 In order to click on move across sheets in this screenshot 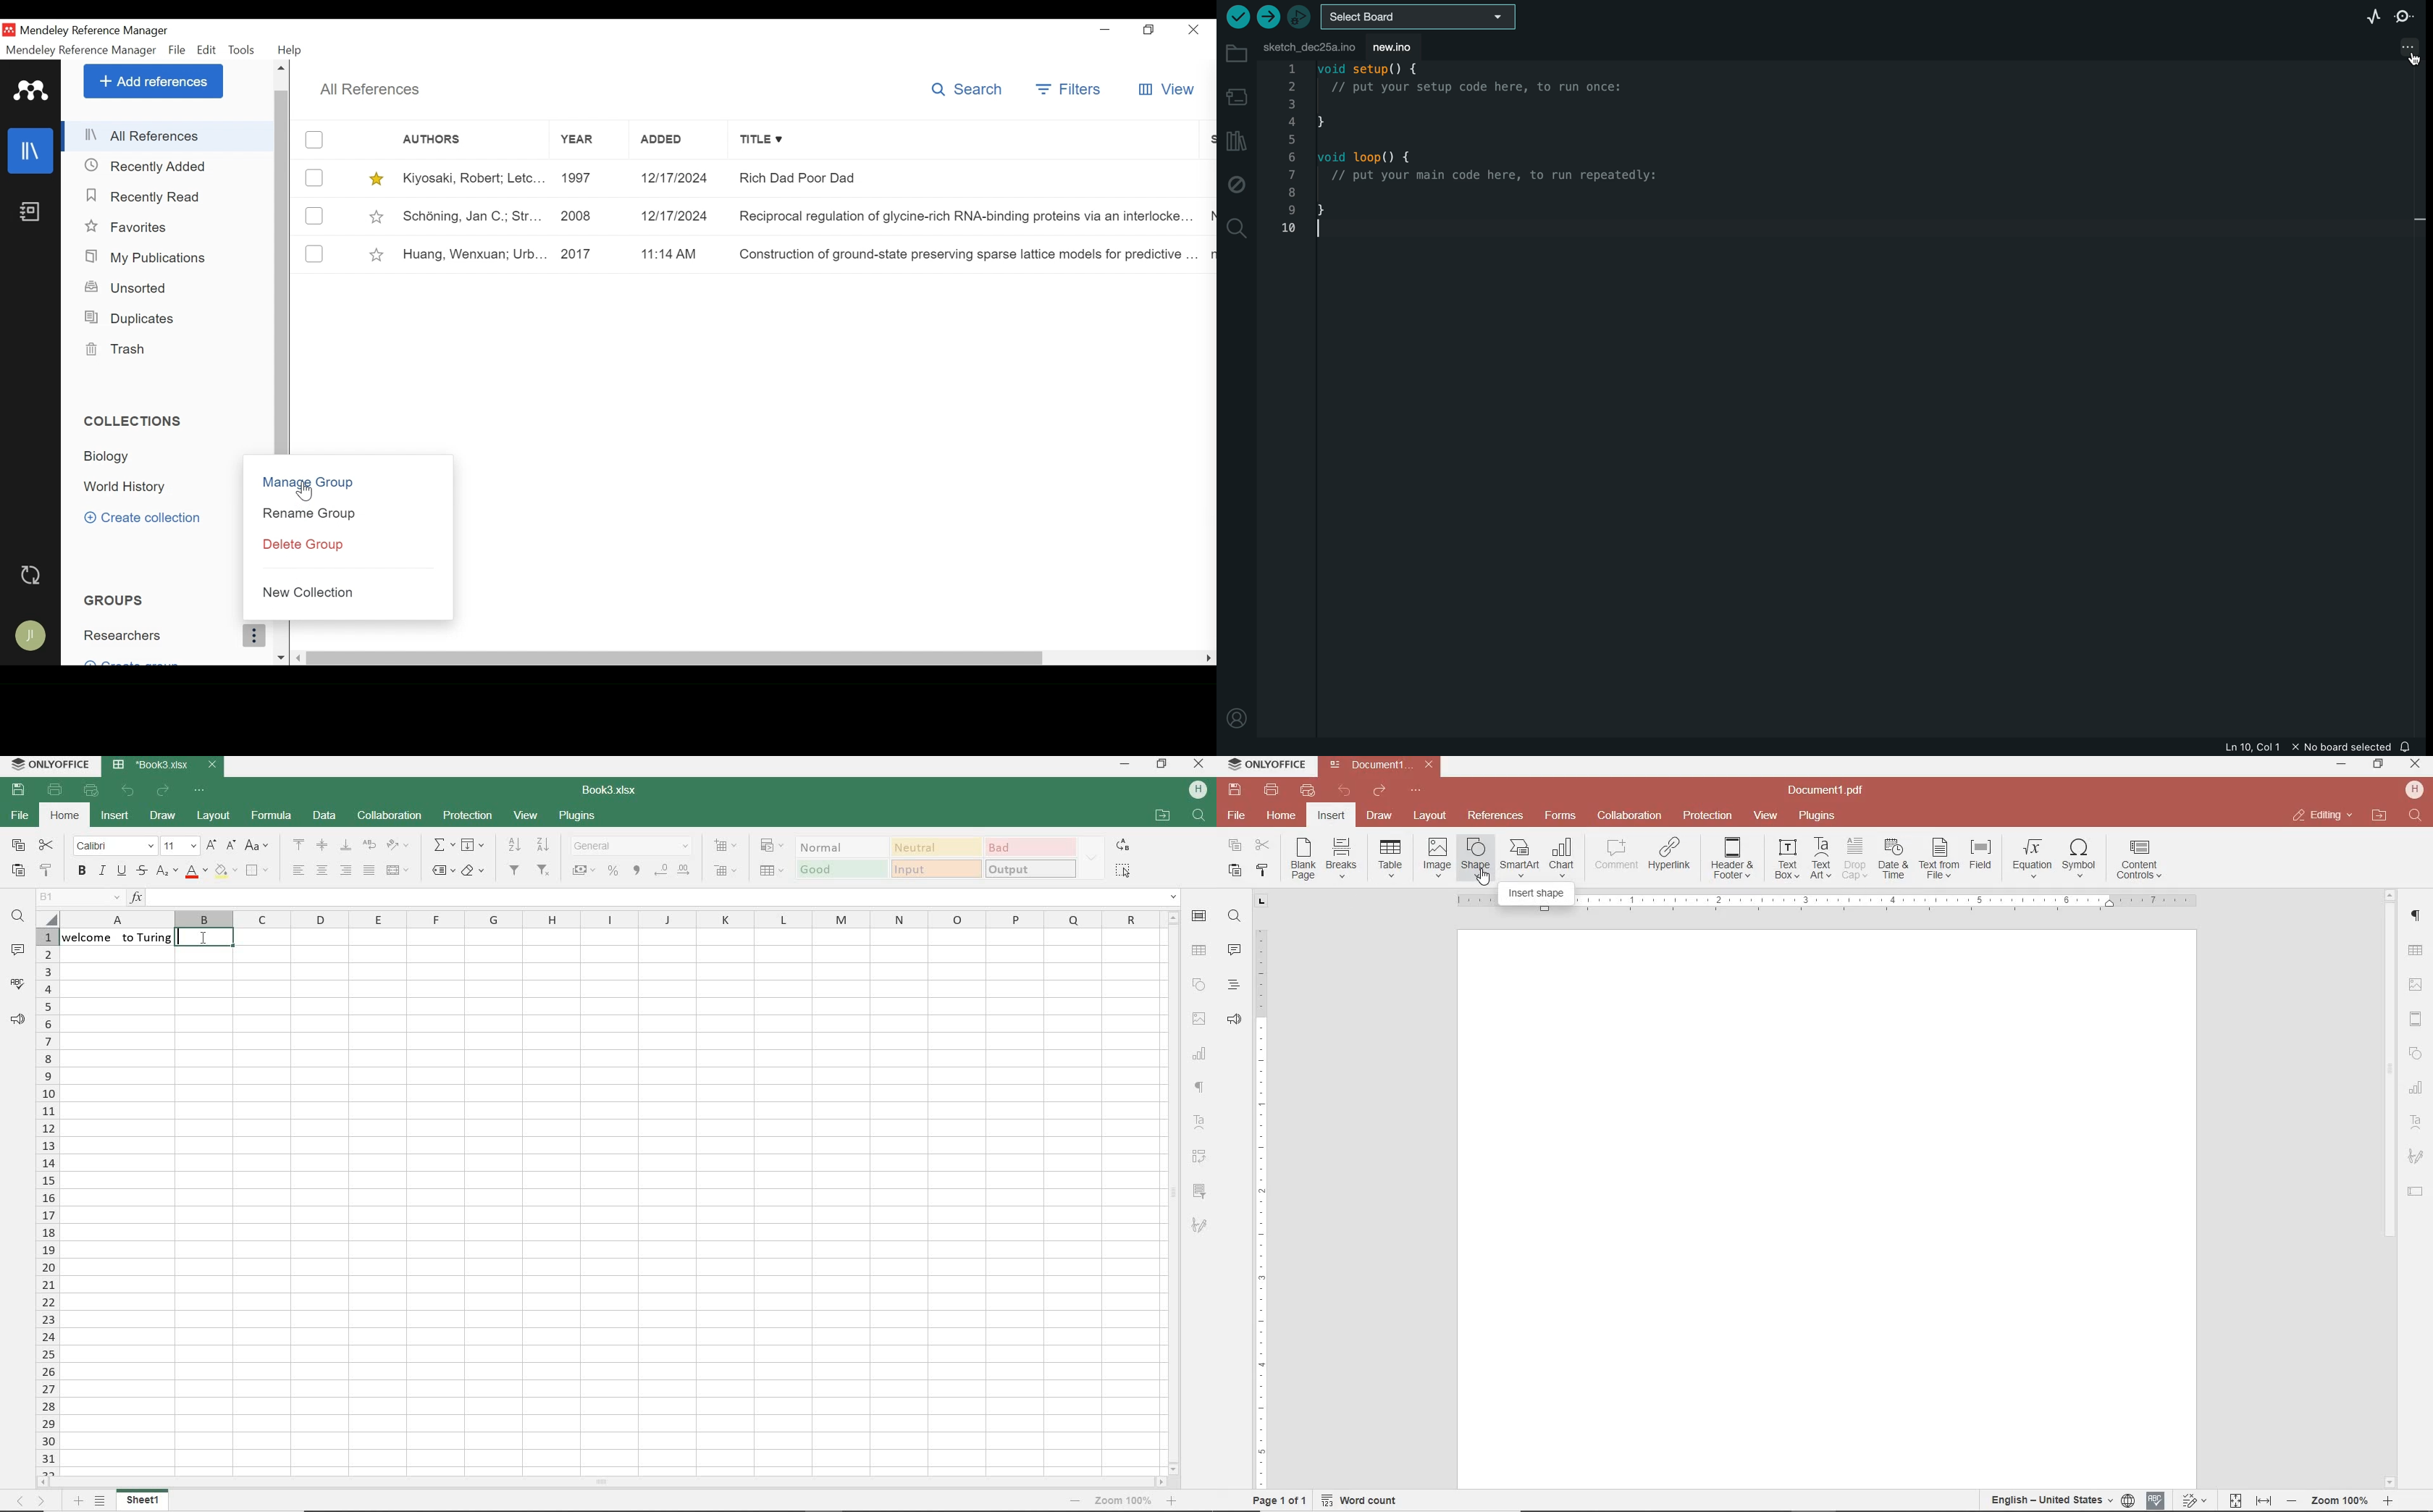, I will do `click(29, 1500)`.